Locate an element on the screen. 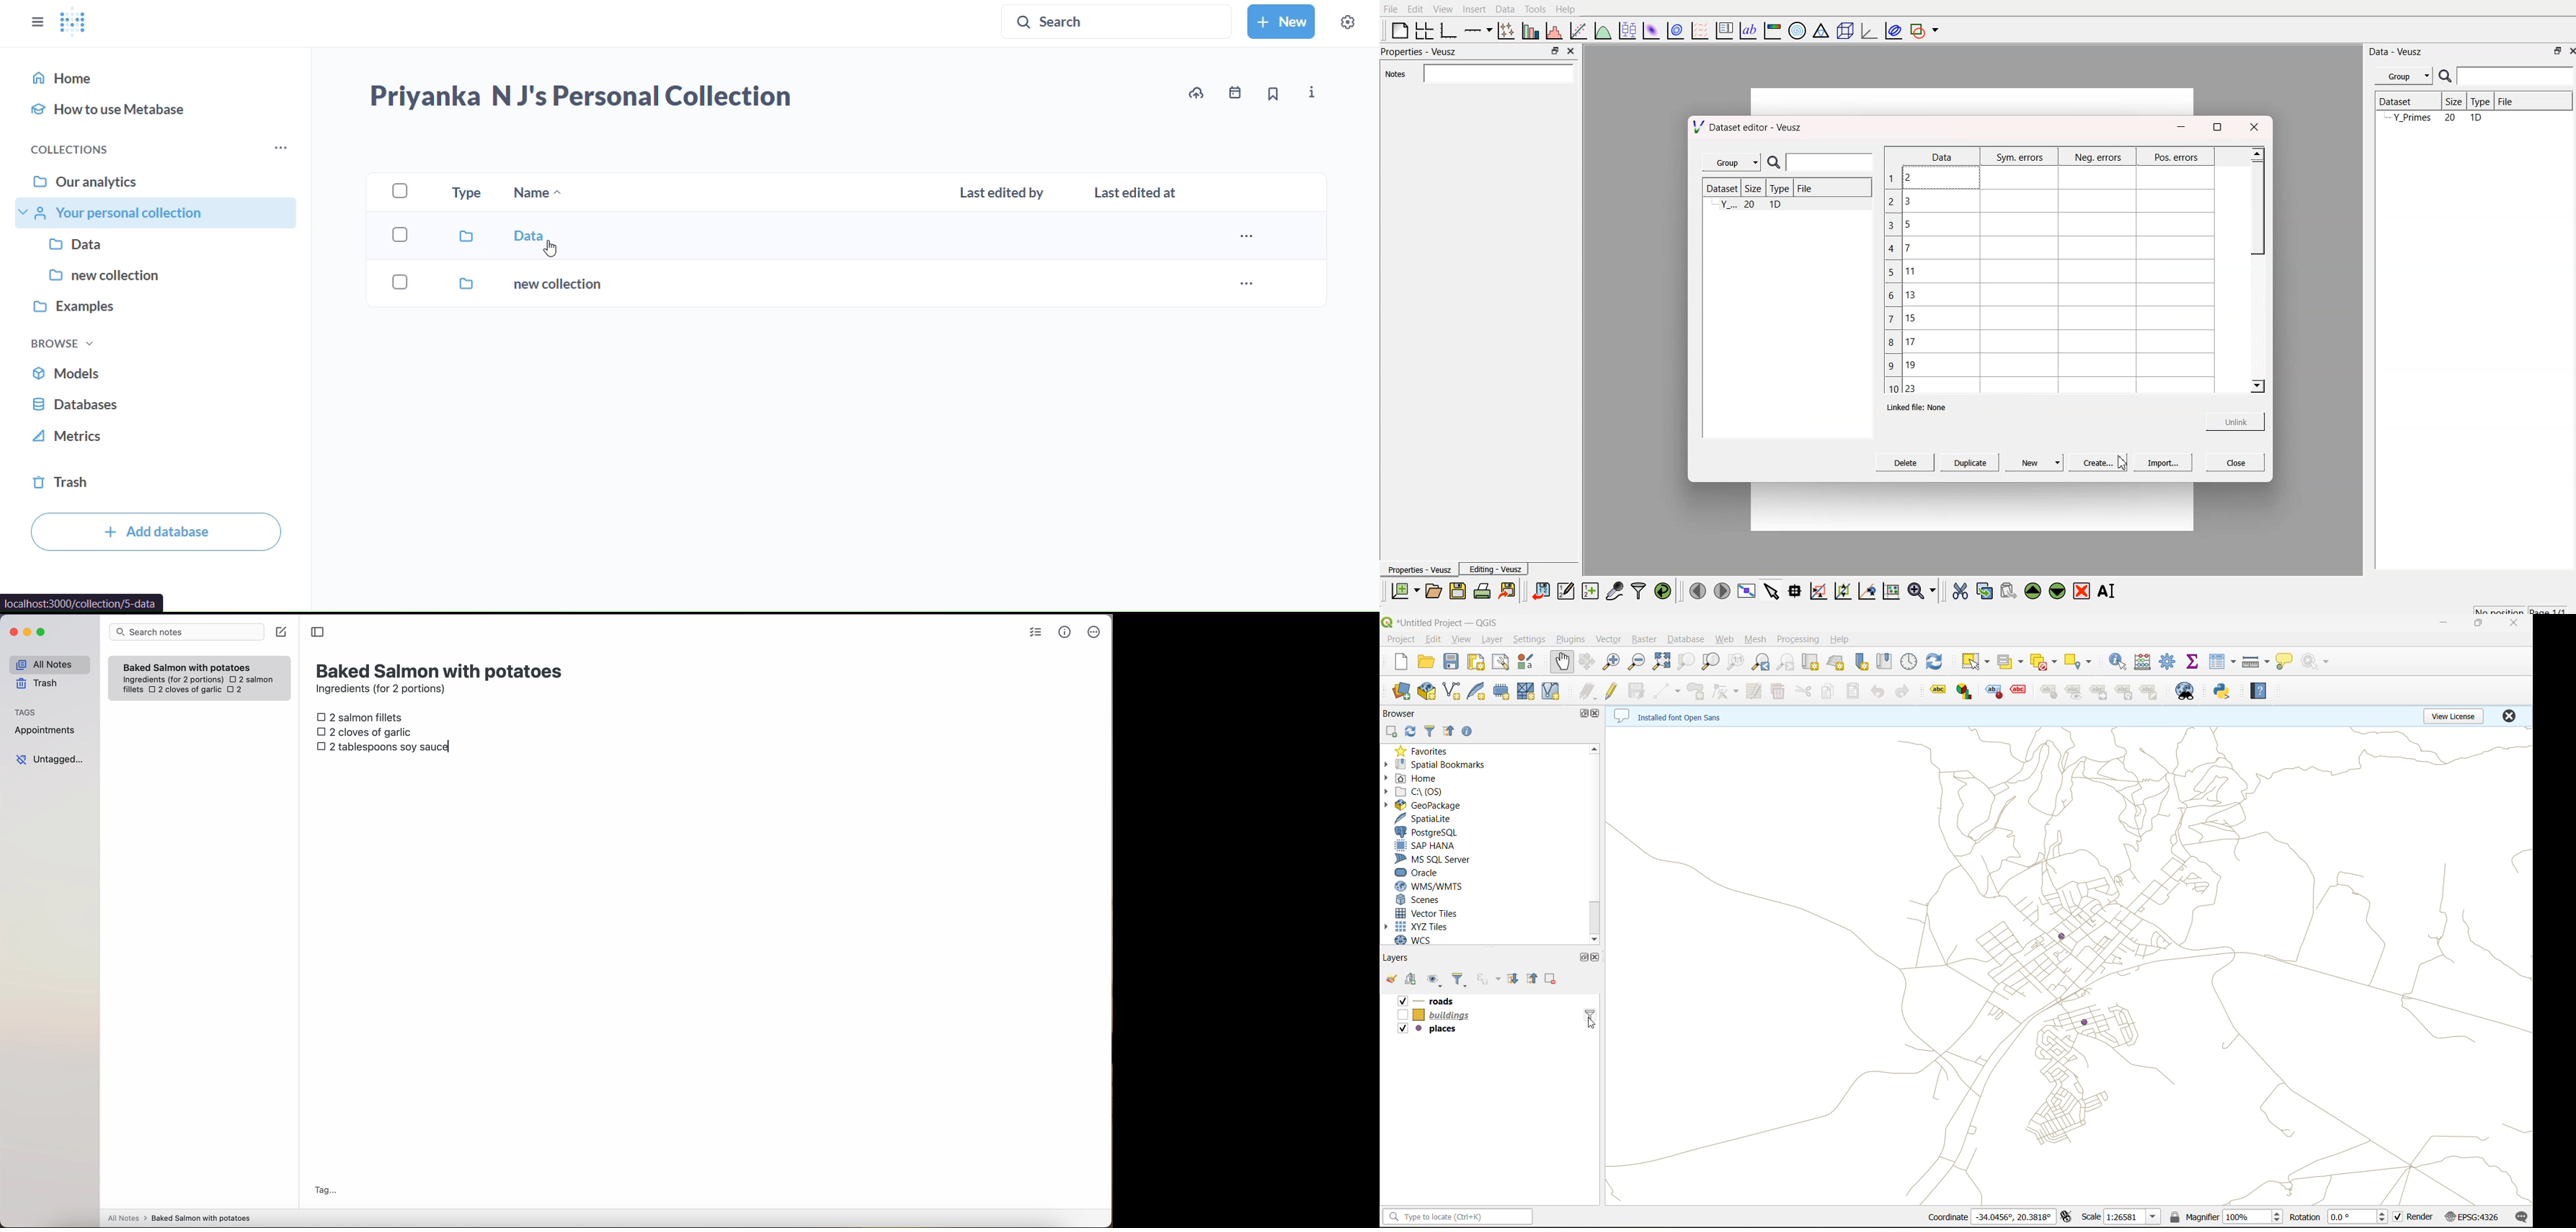 This screenshot has width=2576, height=1232. zoom out is located at coordinates (1639, 664).